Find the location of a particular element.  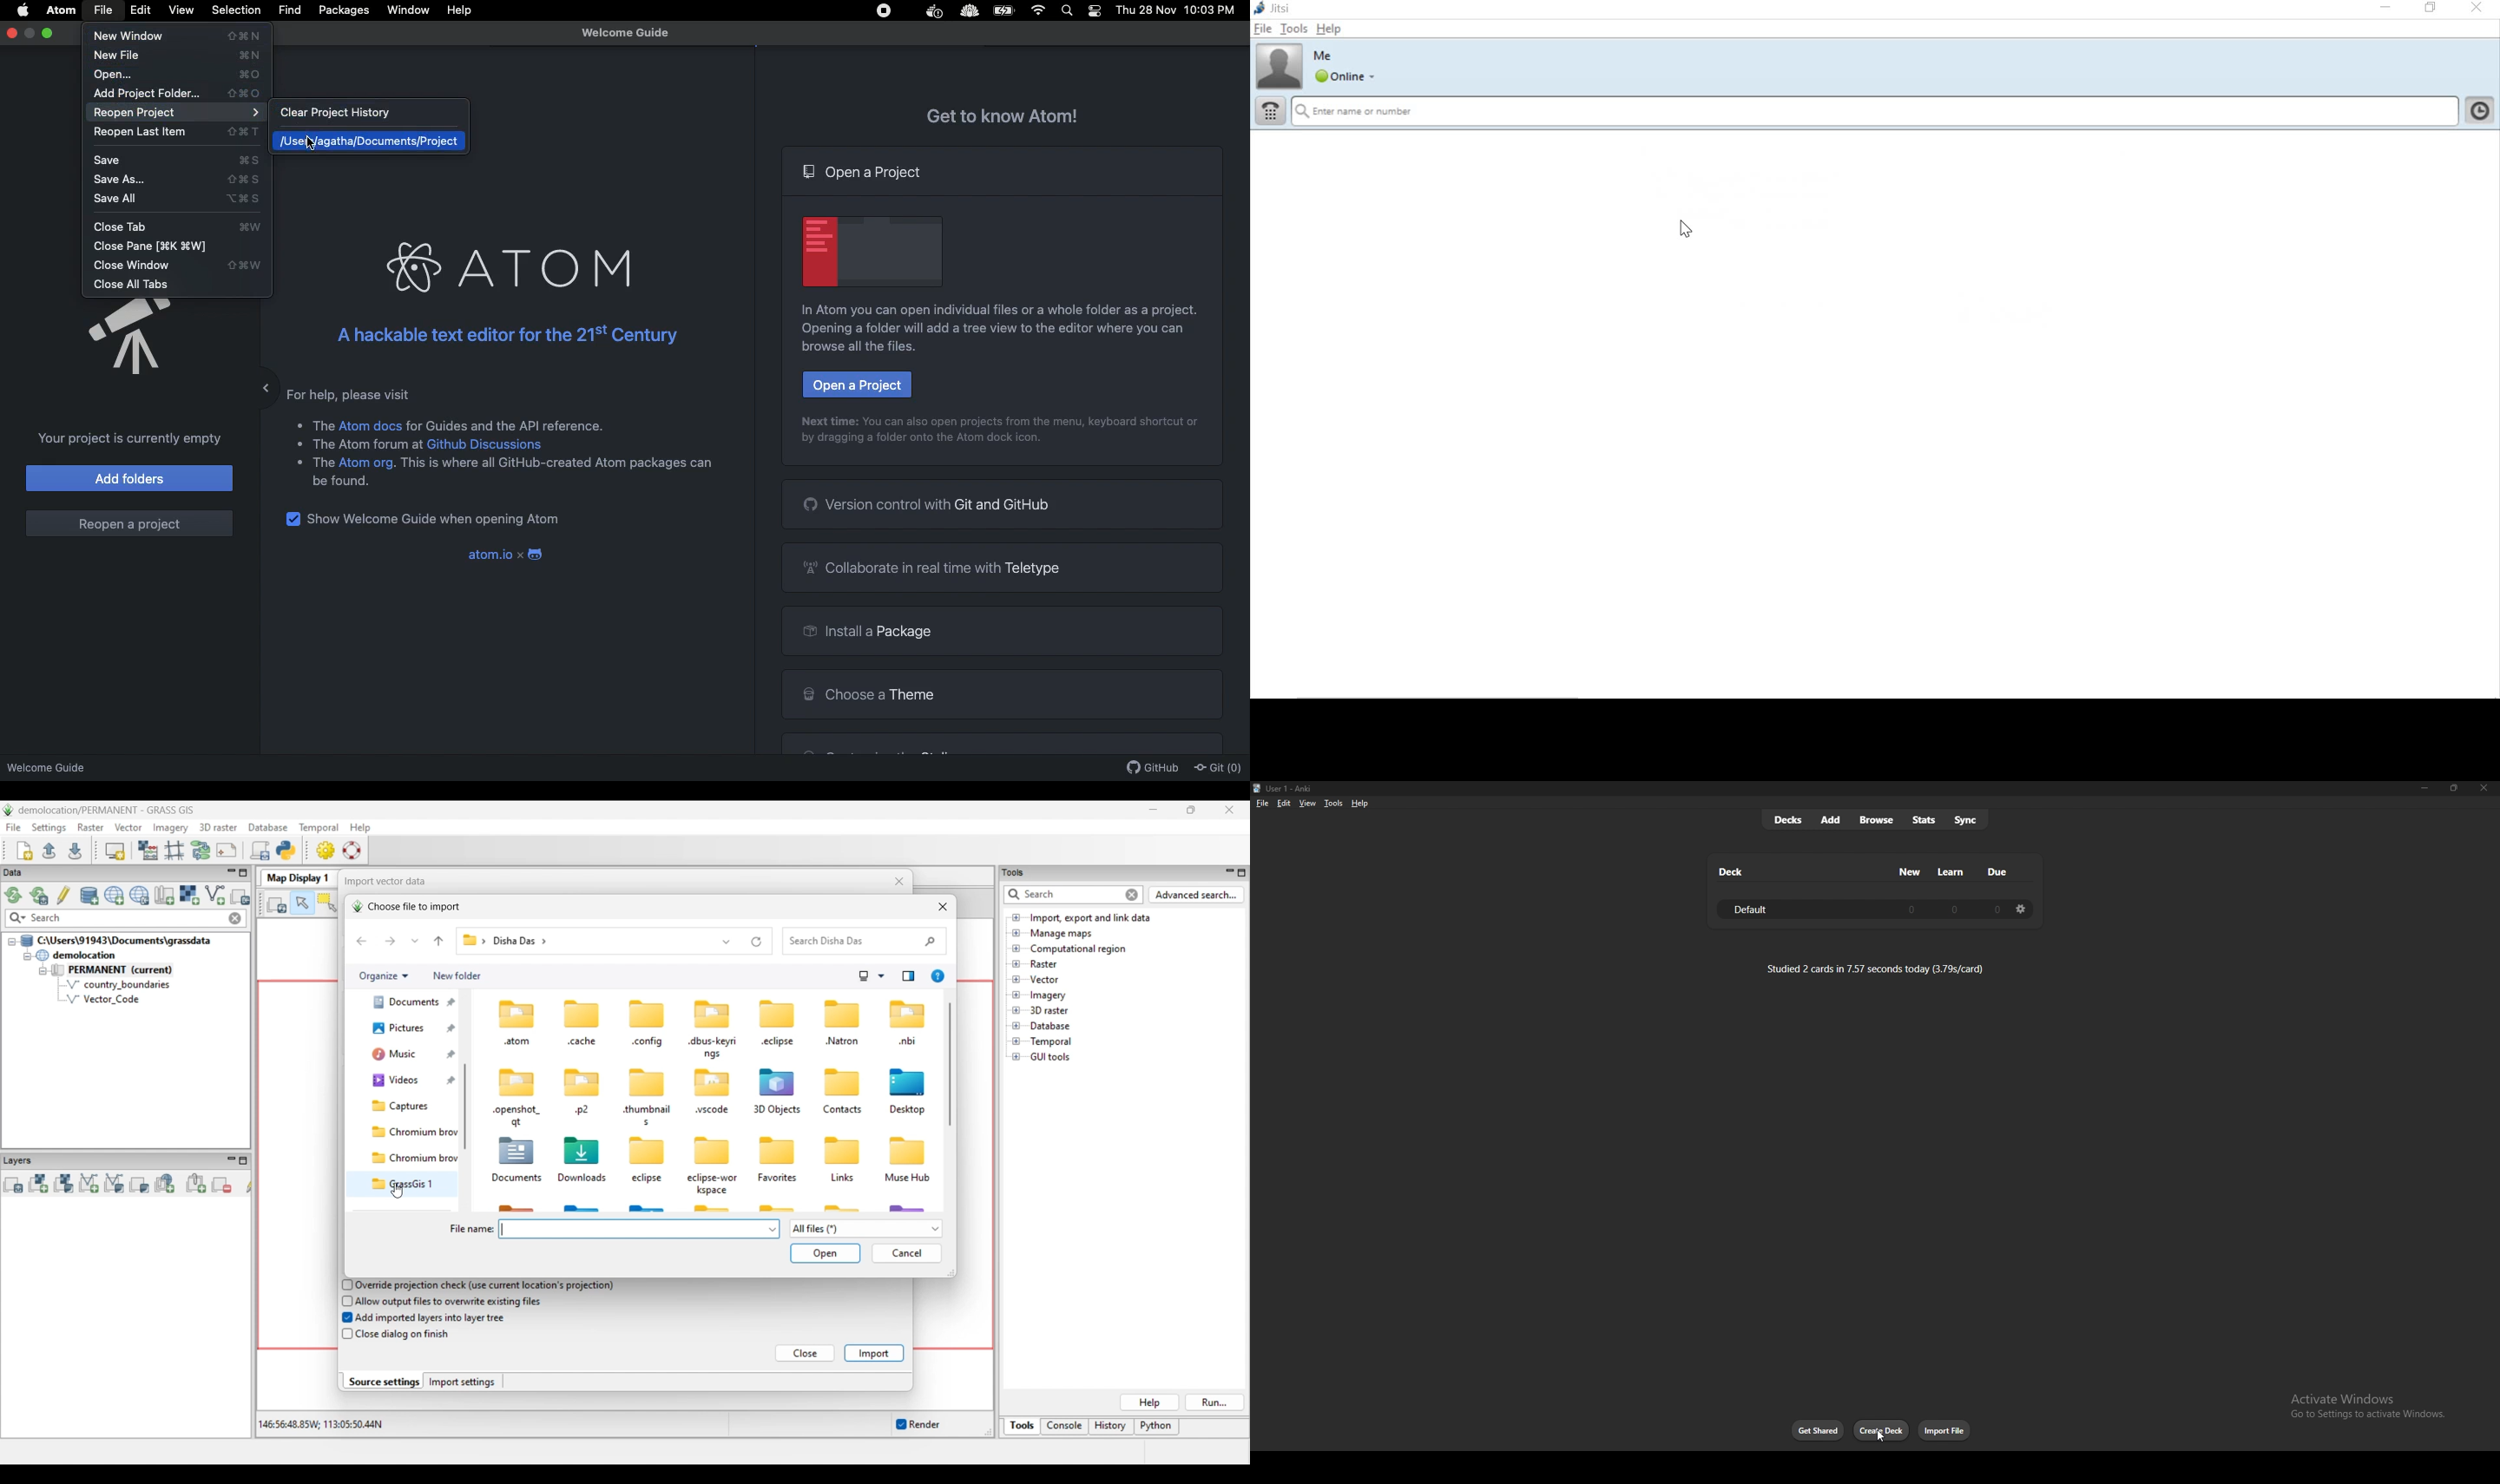

tools is located at coordinates (1292, 28).